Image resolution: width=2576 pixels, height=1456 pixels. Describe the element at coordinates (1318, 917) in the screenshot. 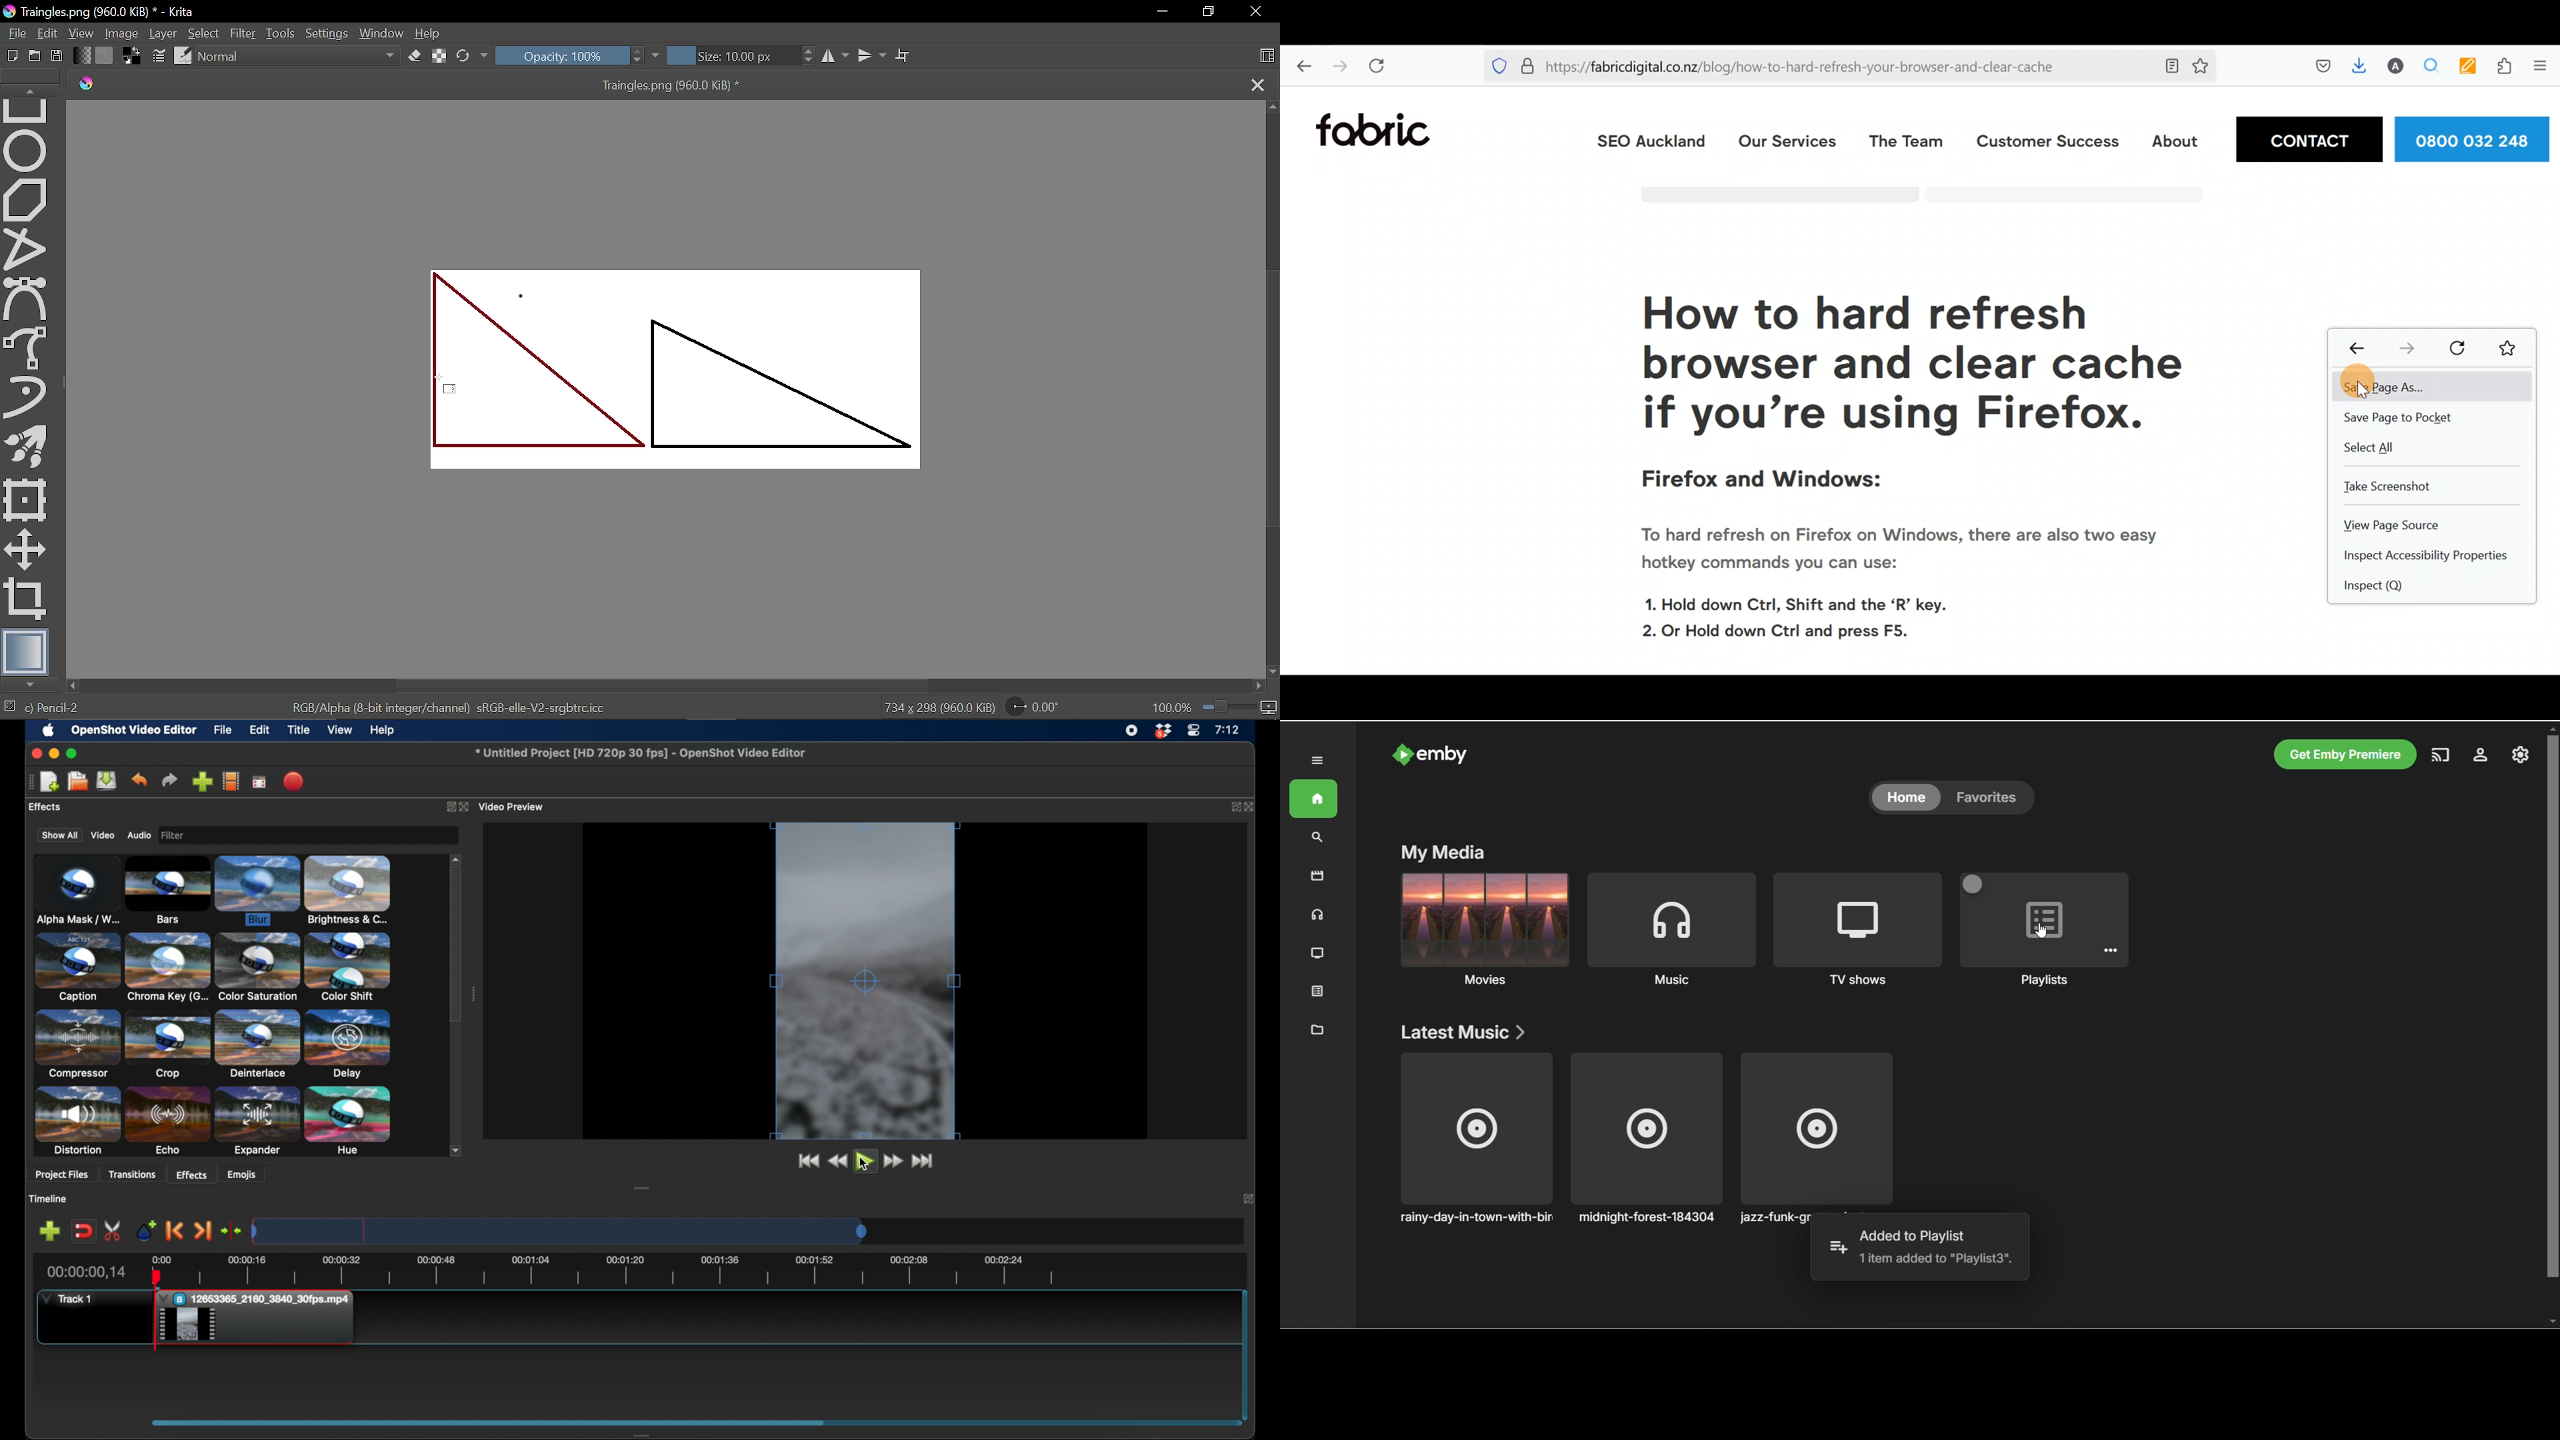

I see `music` at that location.